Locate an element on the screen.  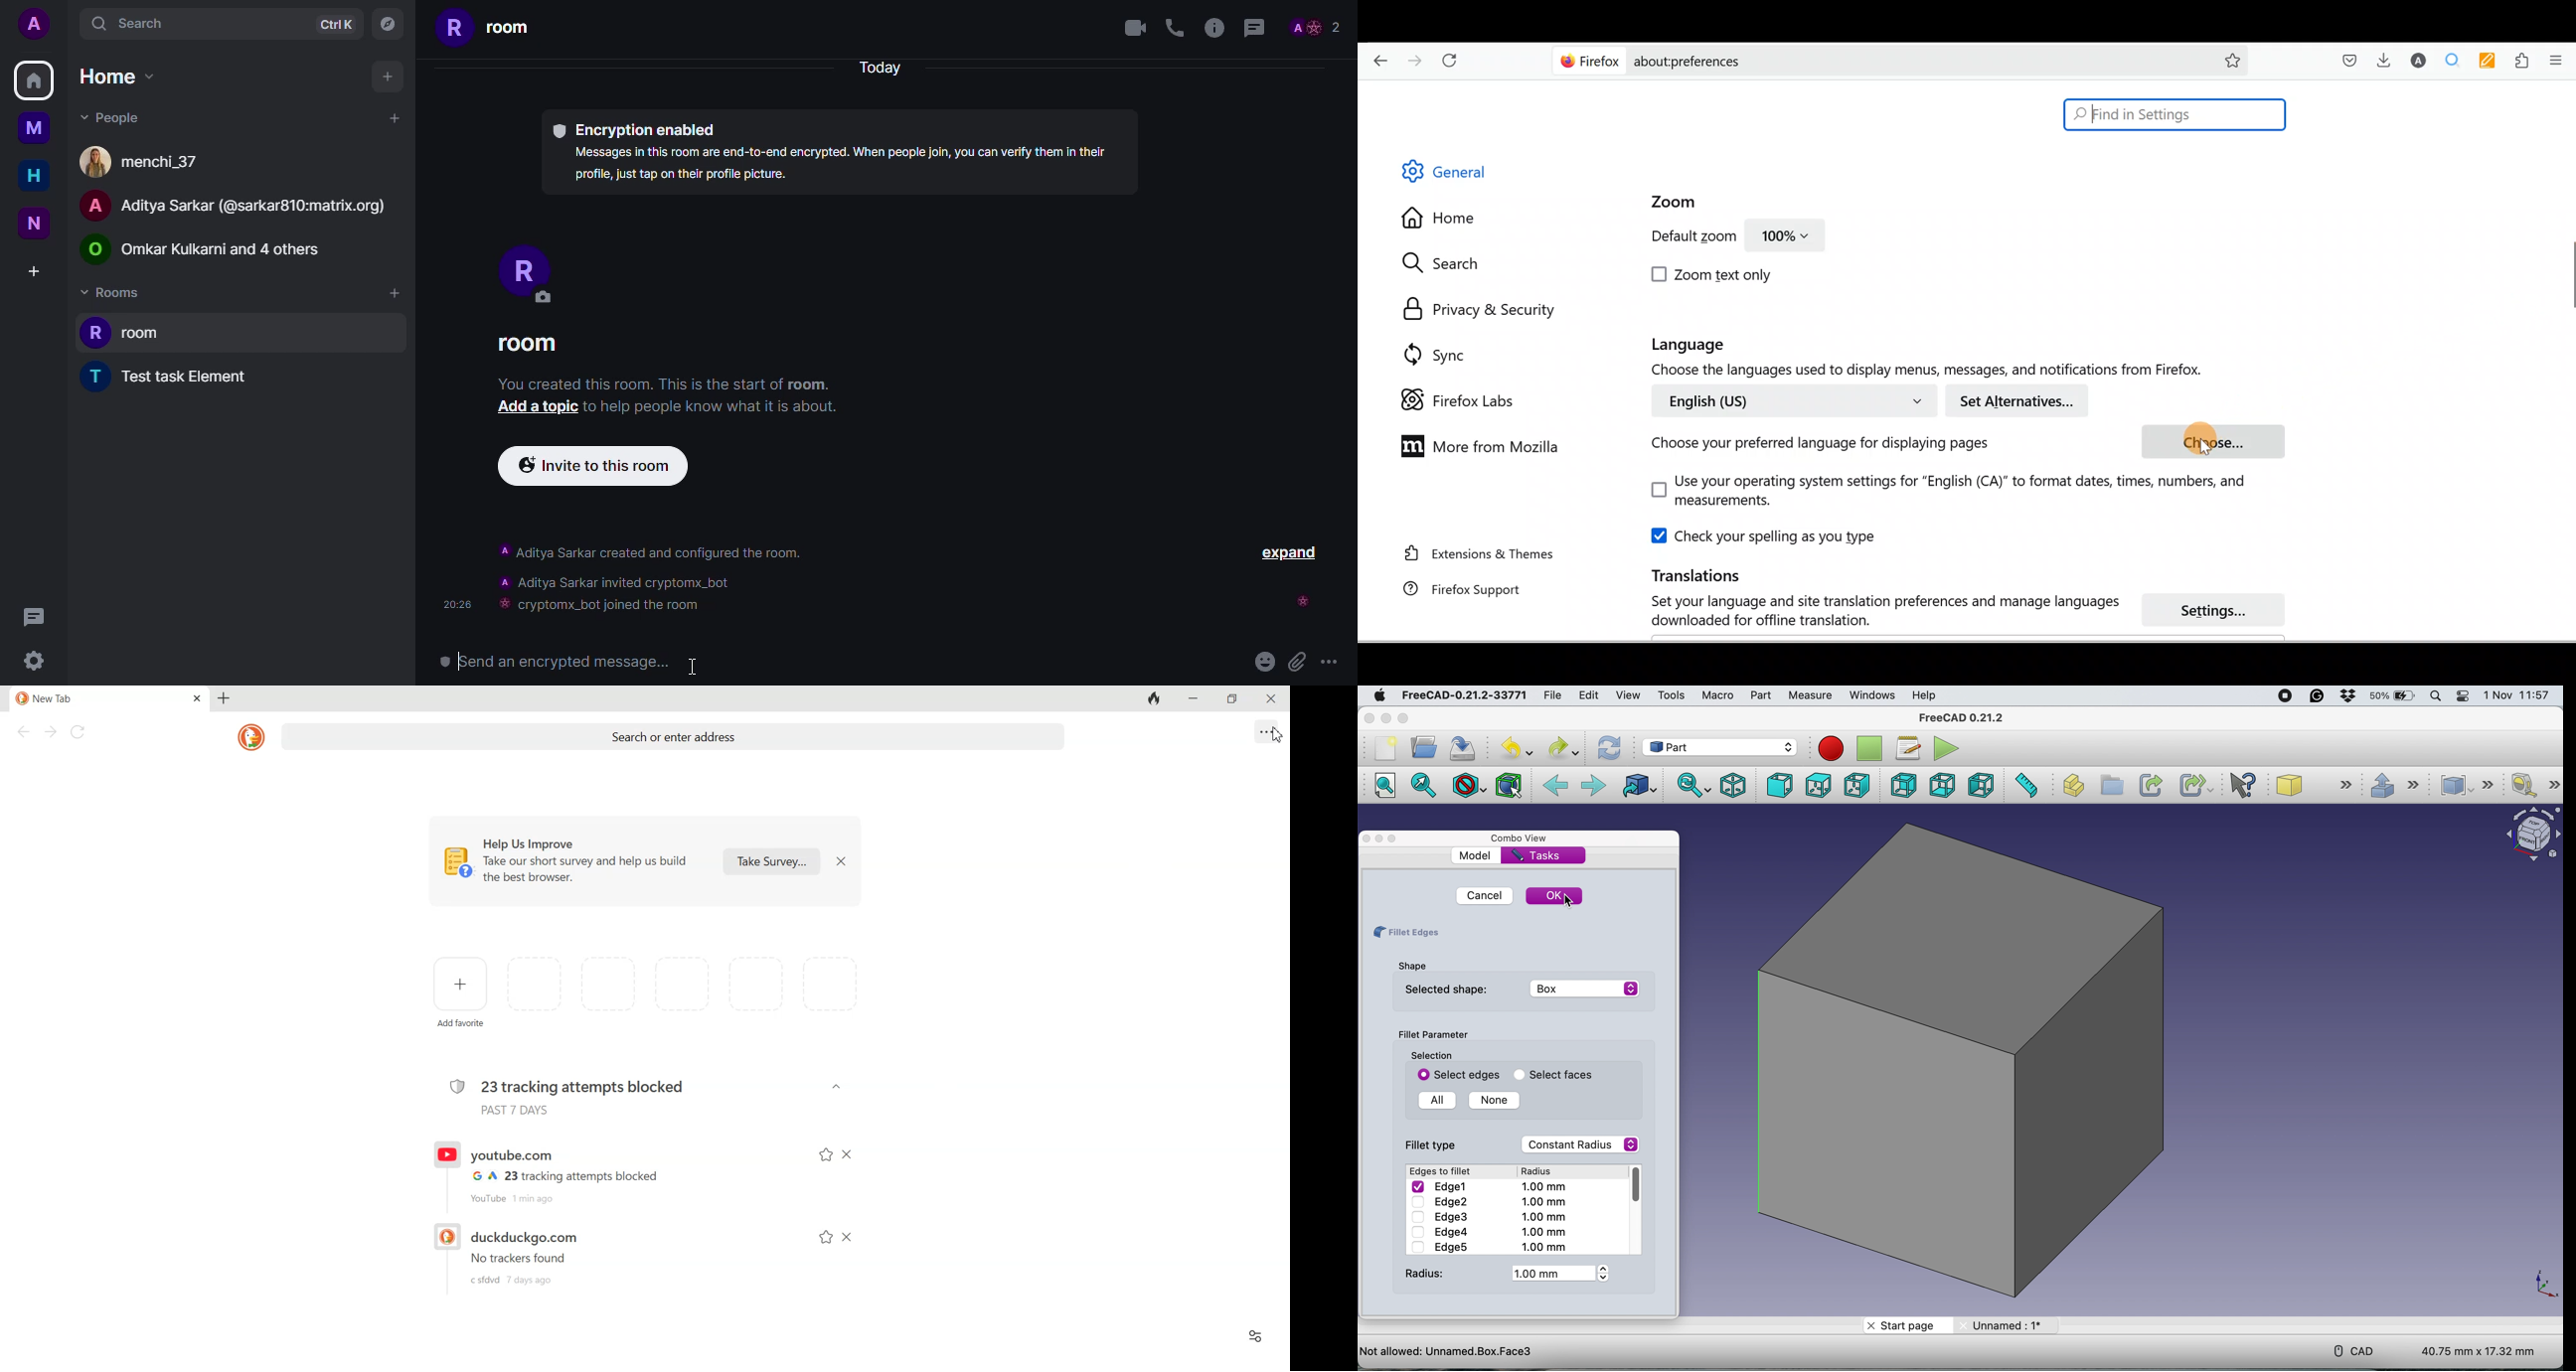
Language is located at coordinates (1711, 345).